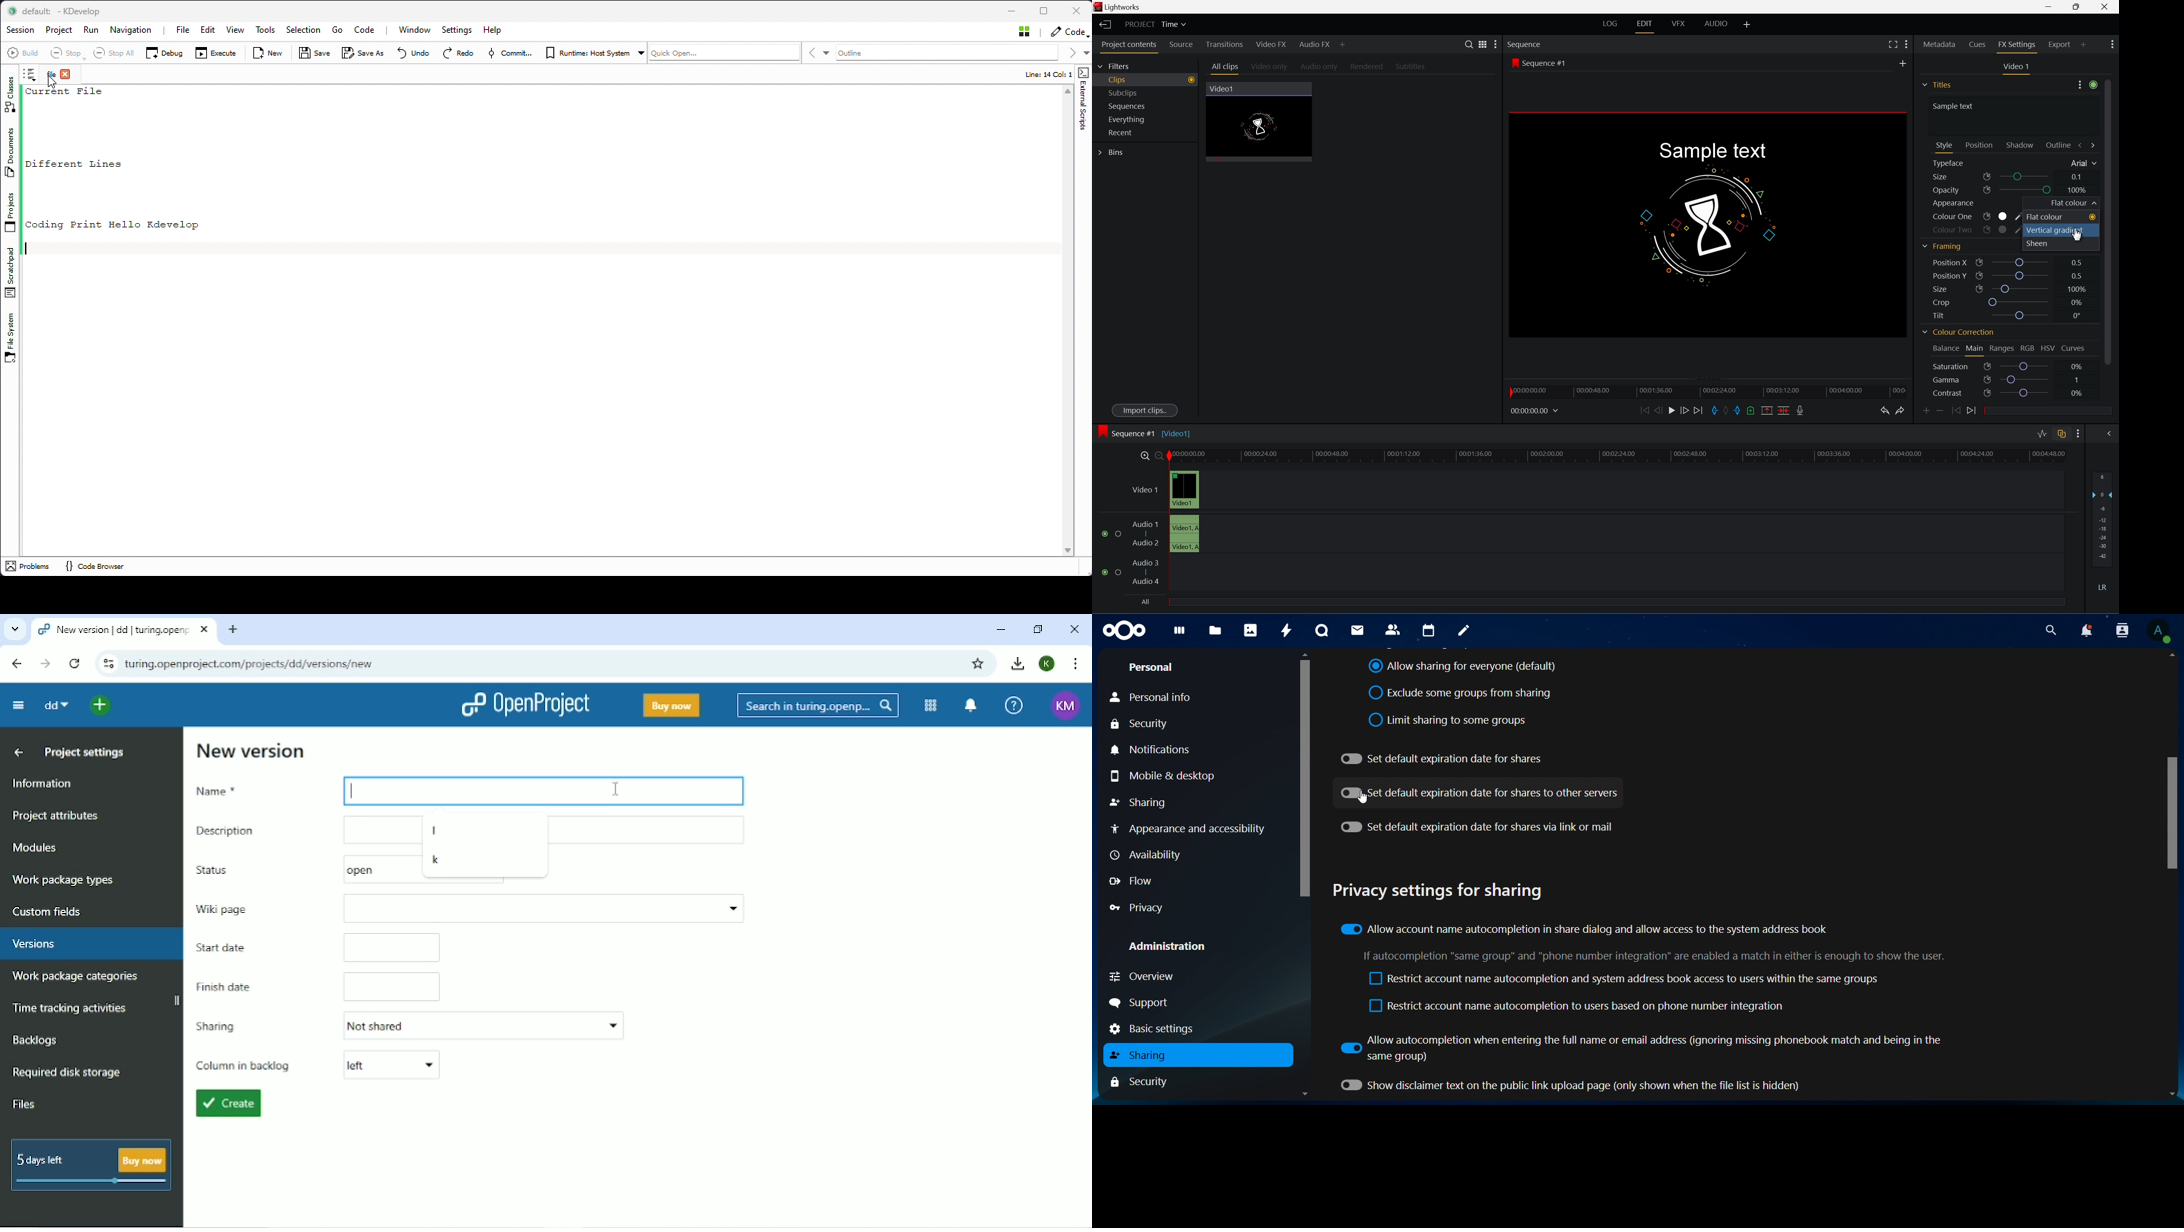 The image size is (2184, 1232). Describe the element at coordinates (2071, 203) in the screenshot. I see `flat colour` at that location.